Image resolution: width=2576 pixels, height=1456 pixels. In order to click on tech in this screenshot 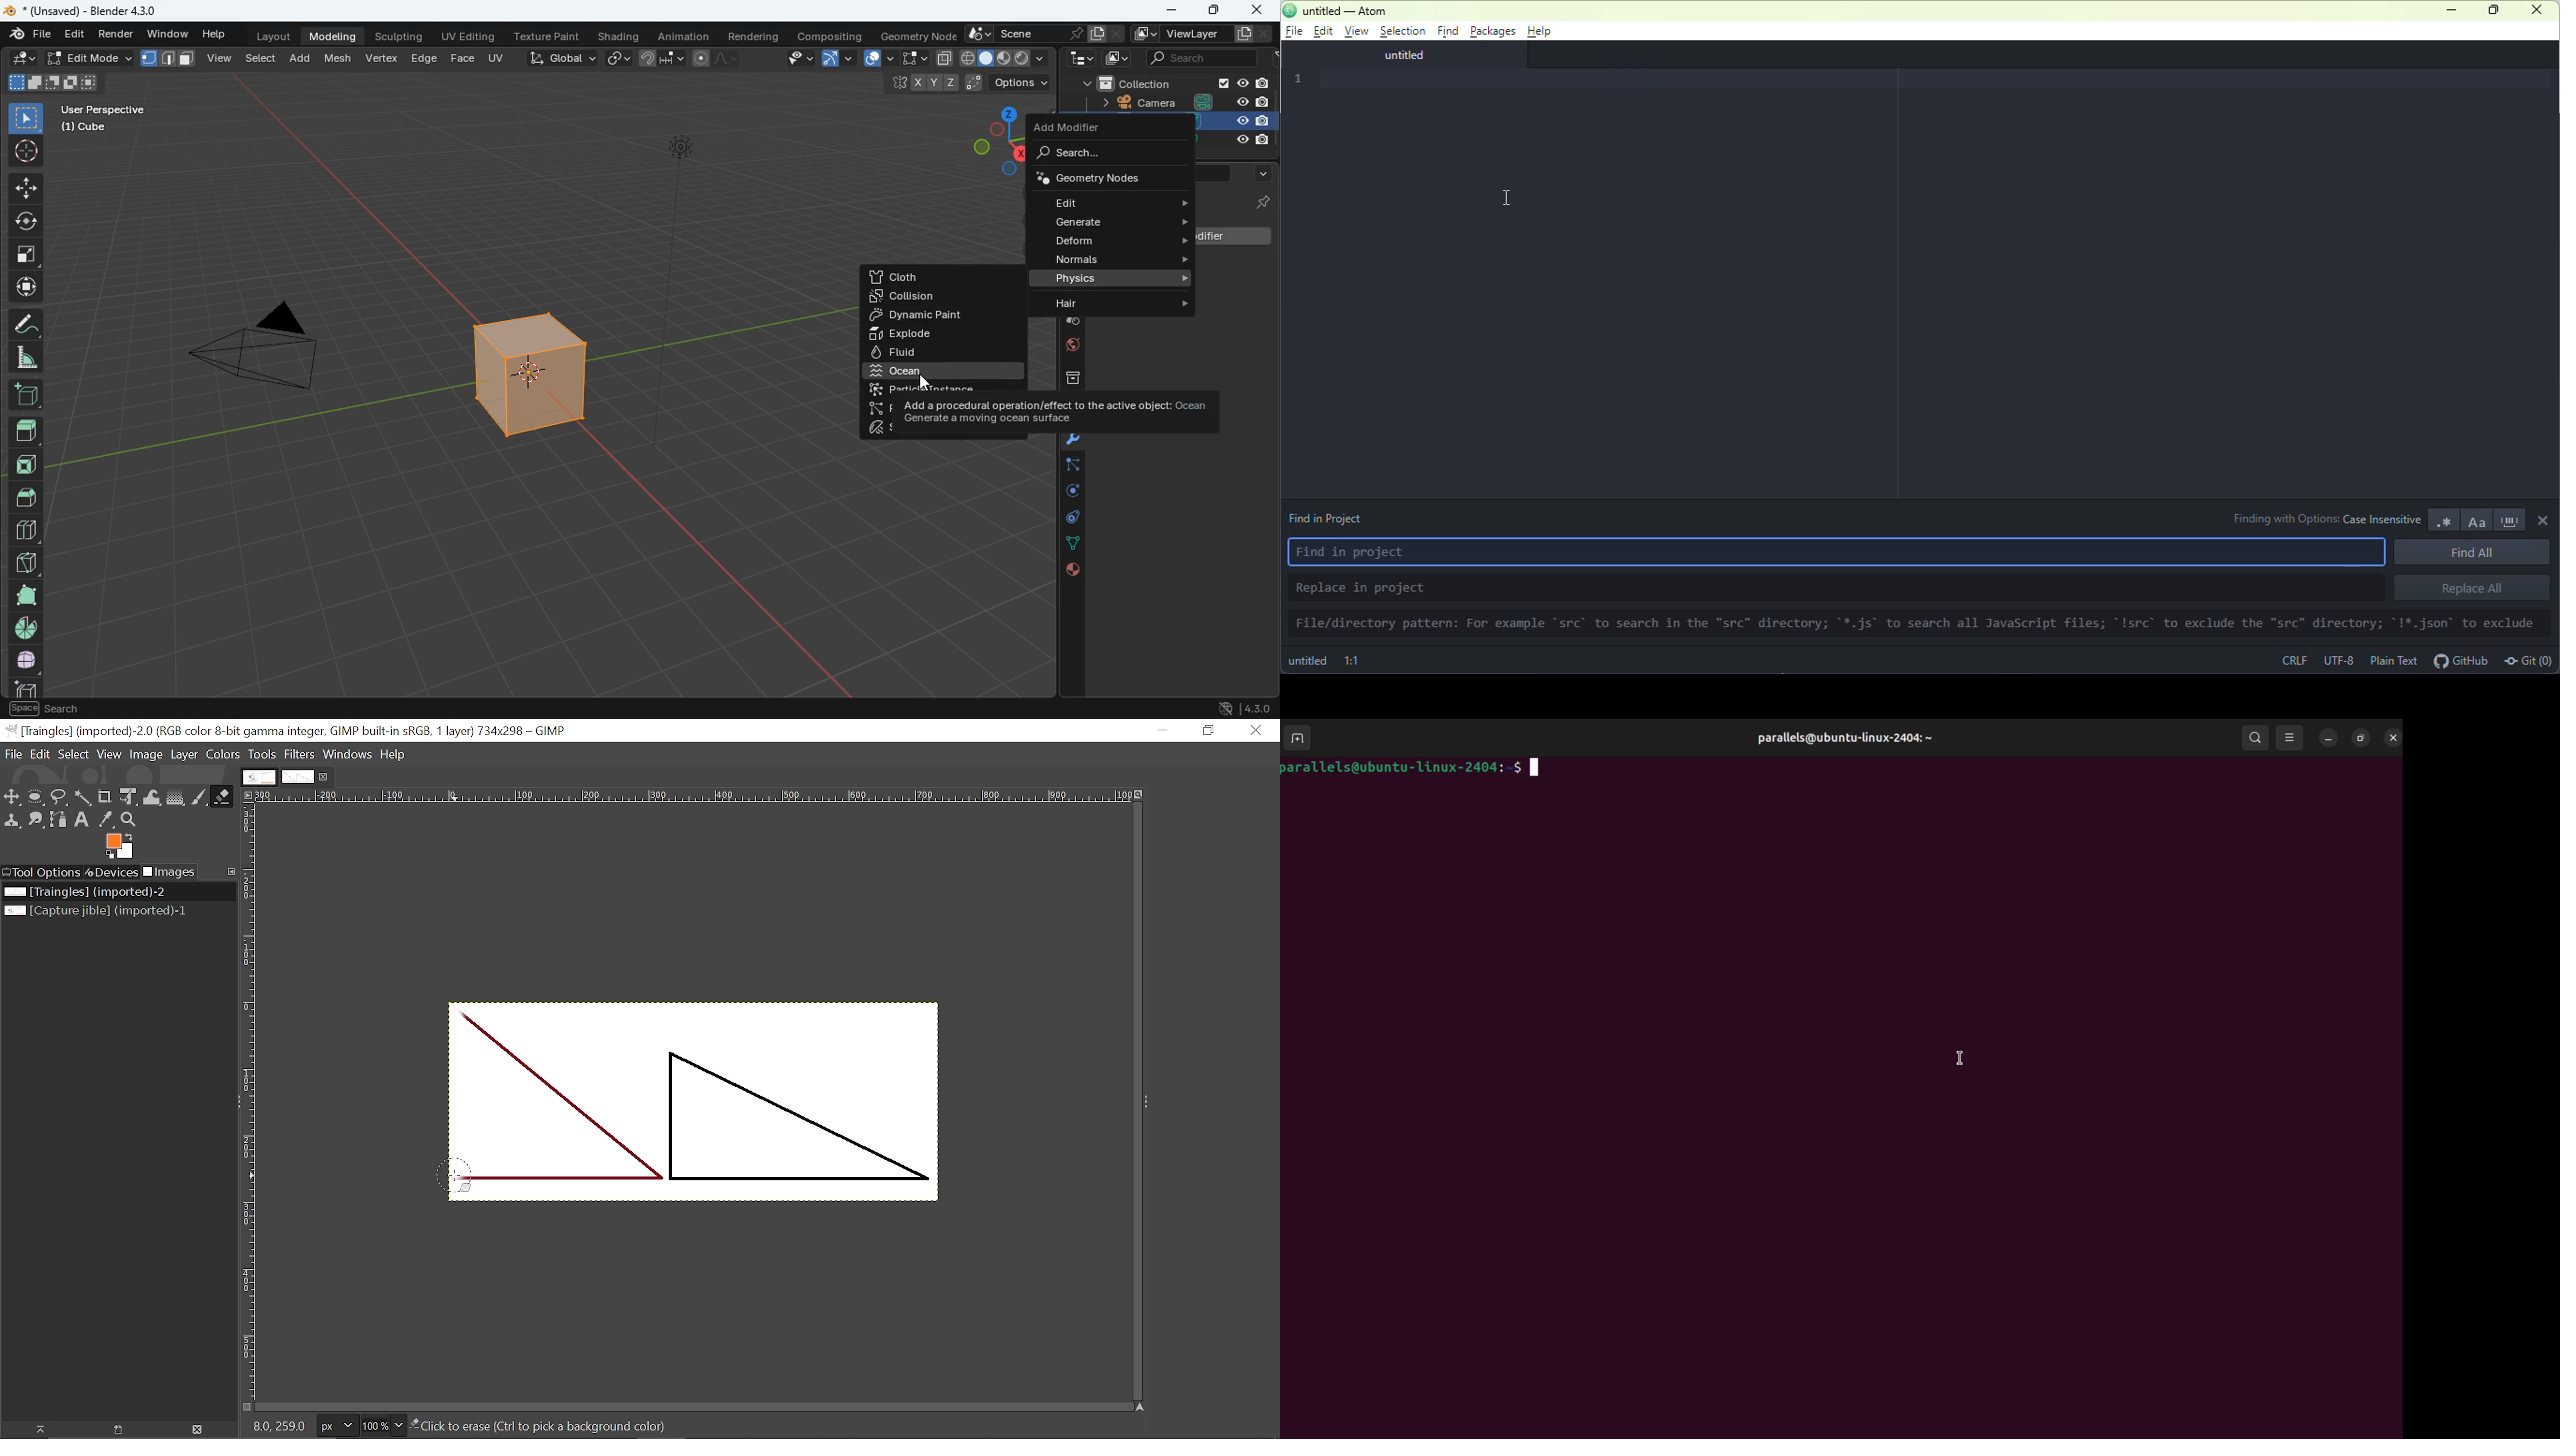, I will do `click(1079, 58)`.